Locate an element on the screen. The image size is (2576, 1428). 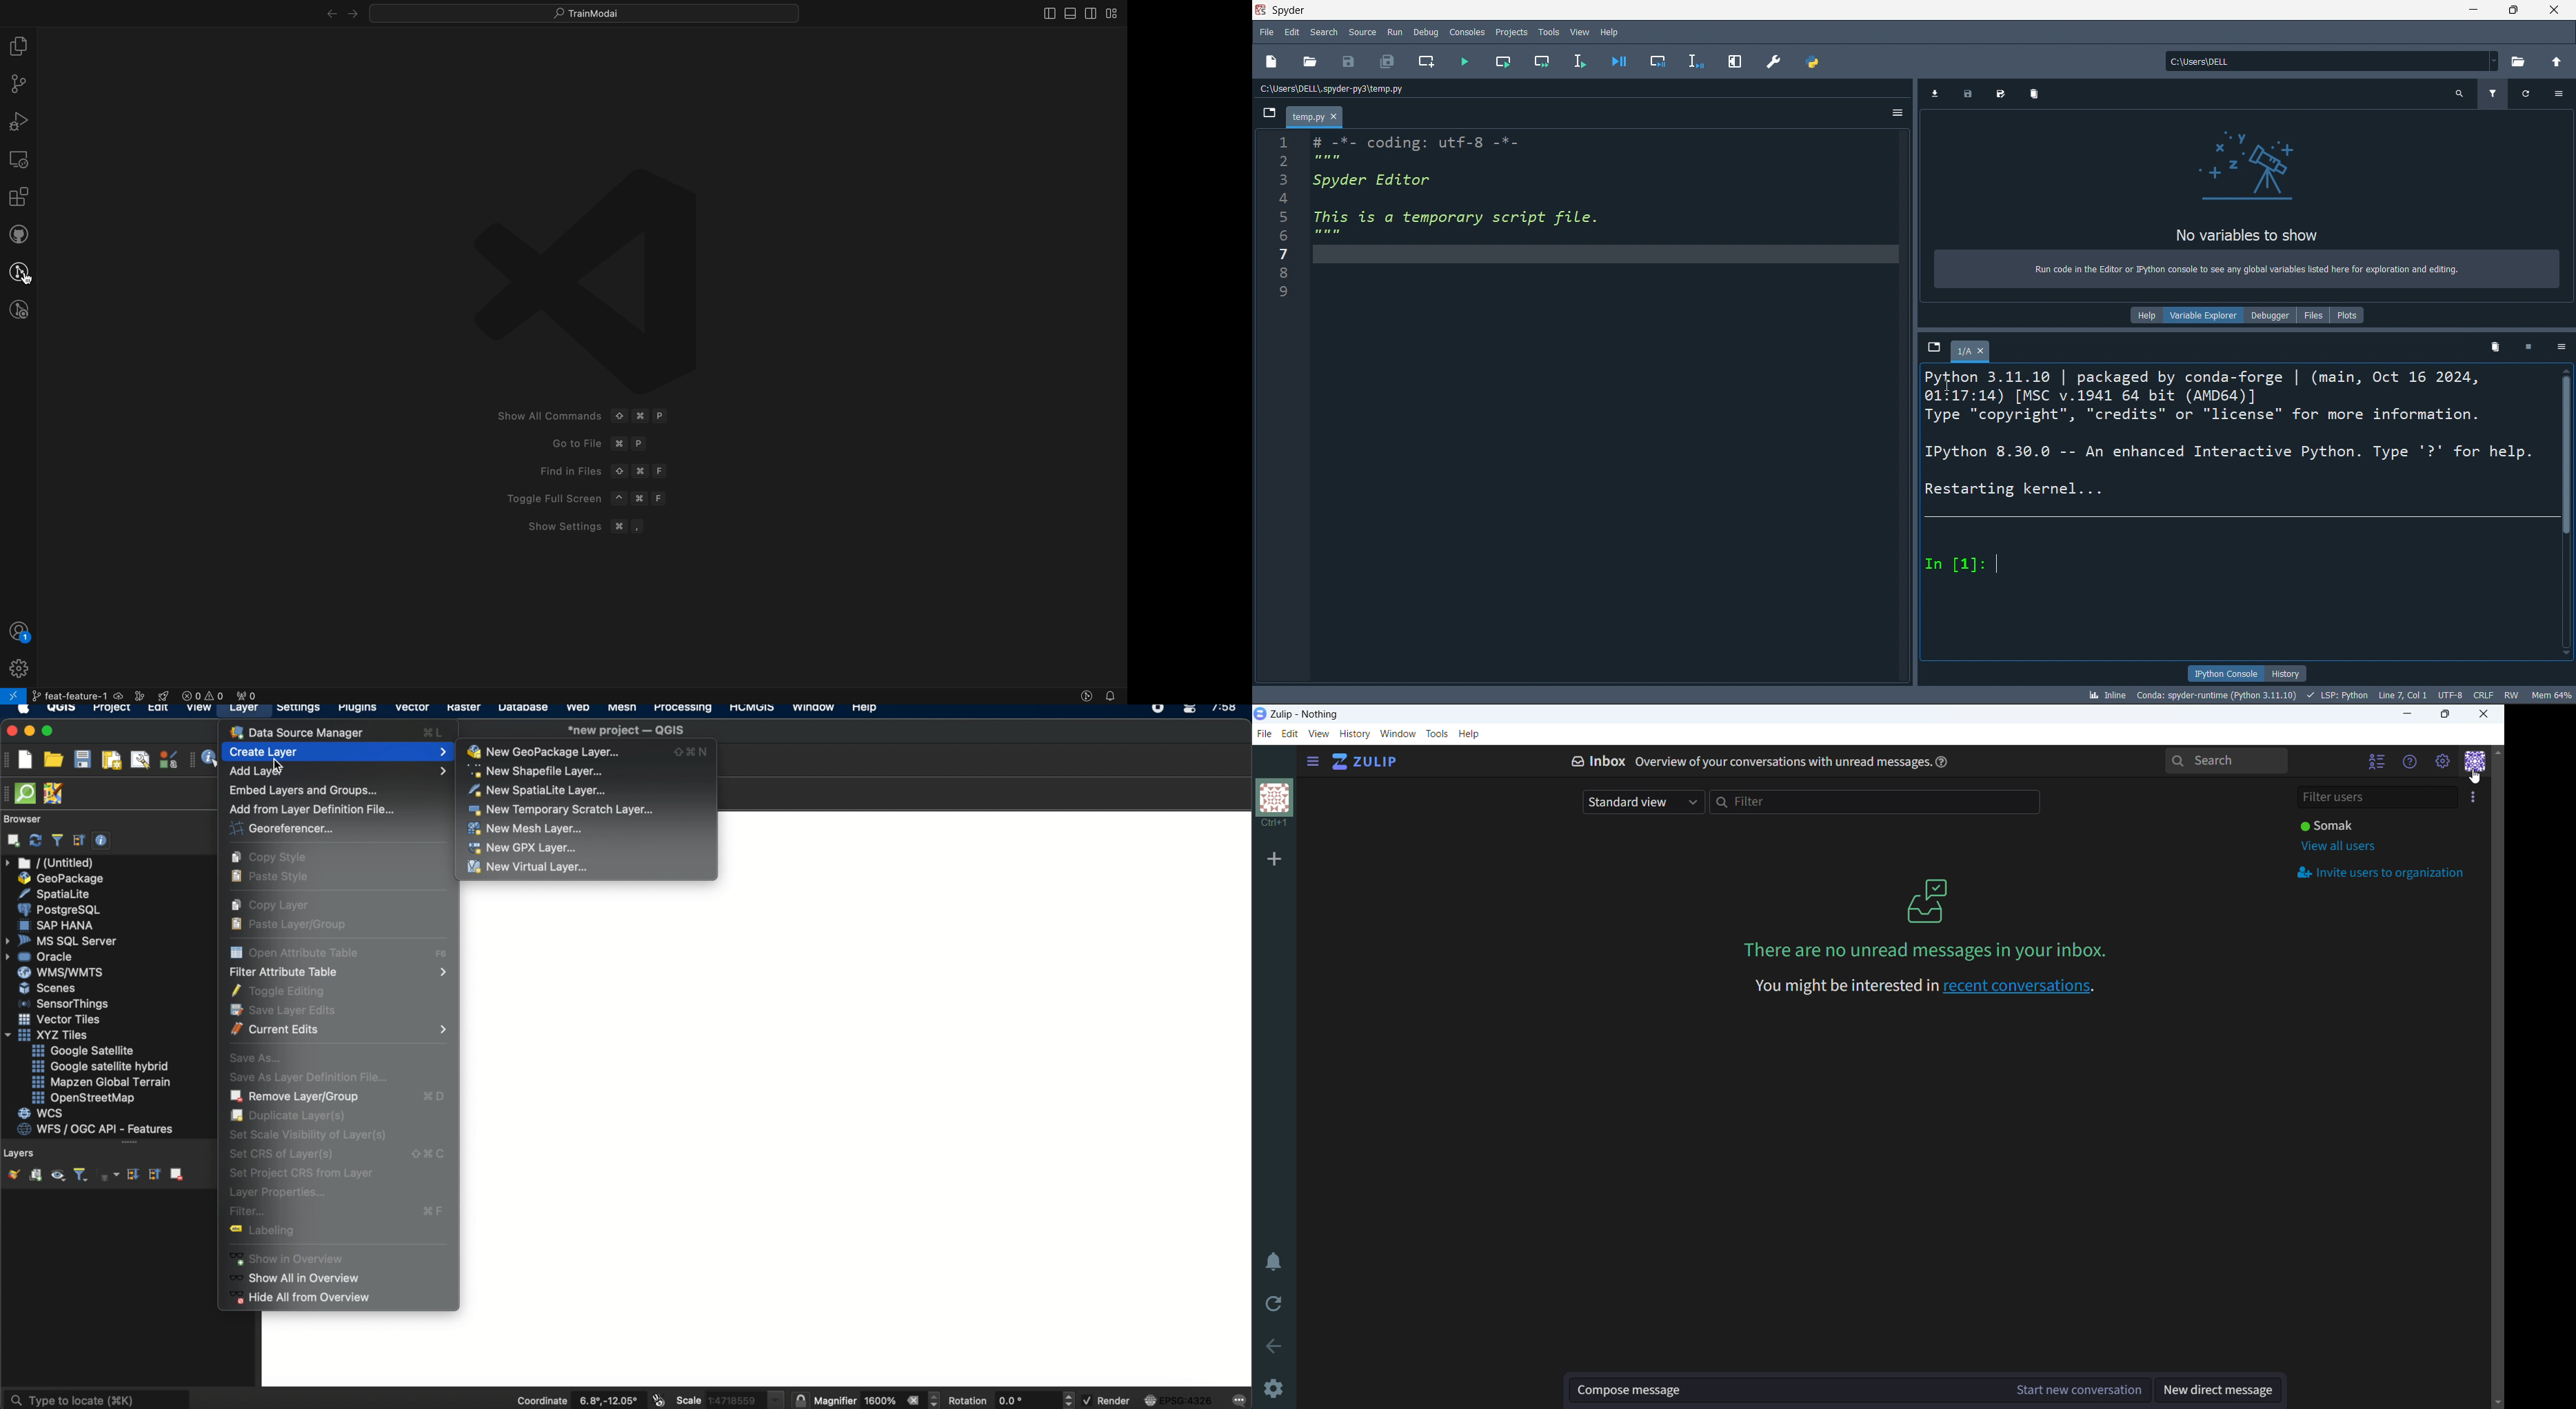
start new conversation is located at coordinates (2081, 1389).